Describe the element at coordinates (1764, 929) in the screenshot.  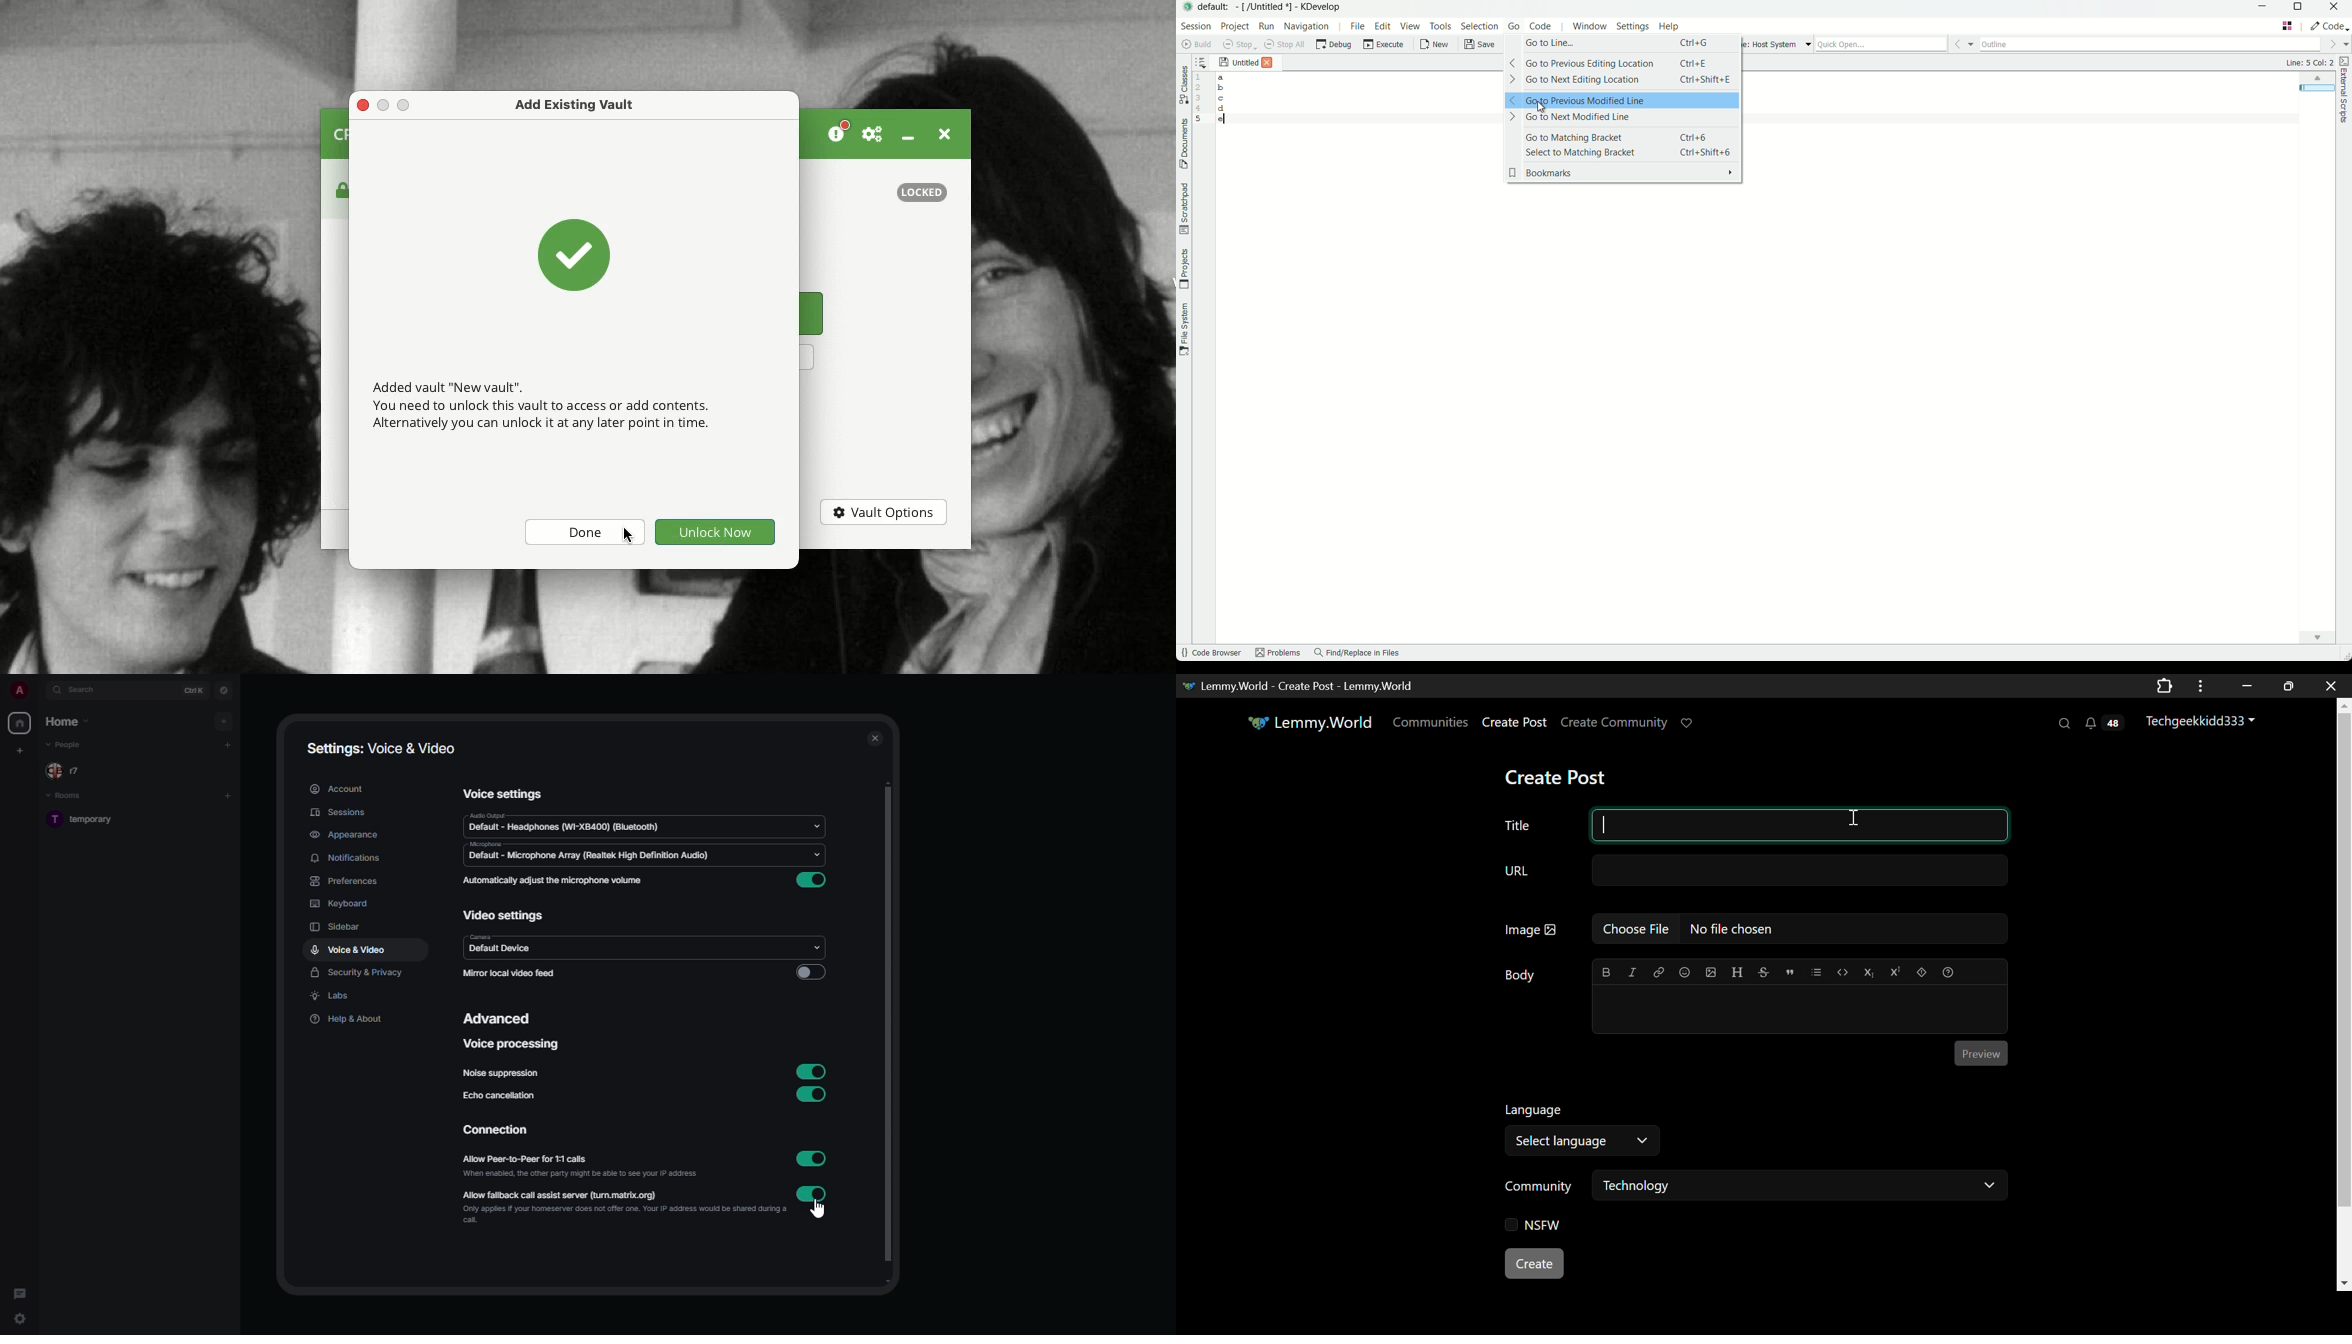
I see `Image: No file chosen` at that location.